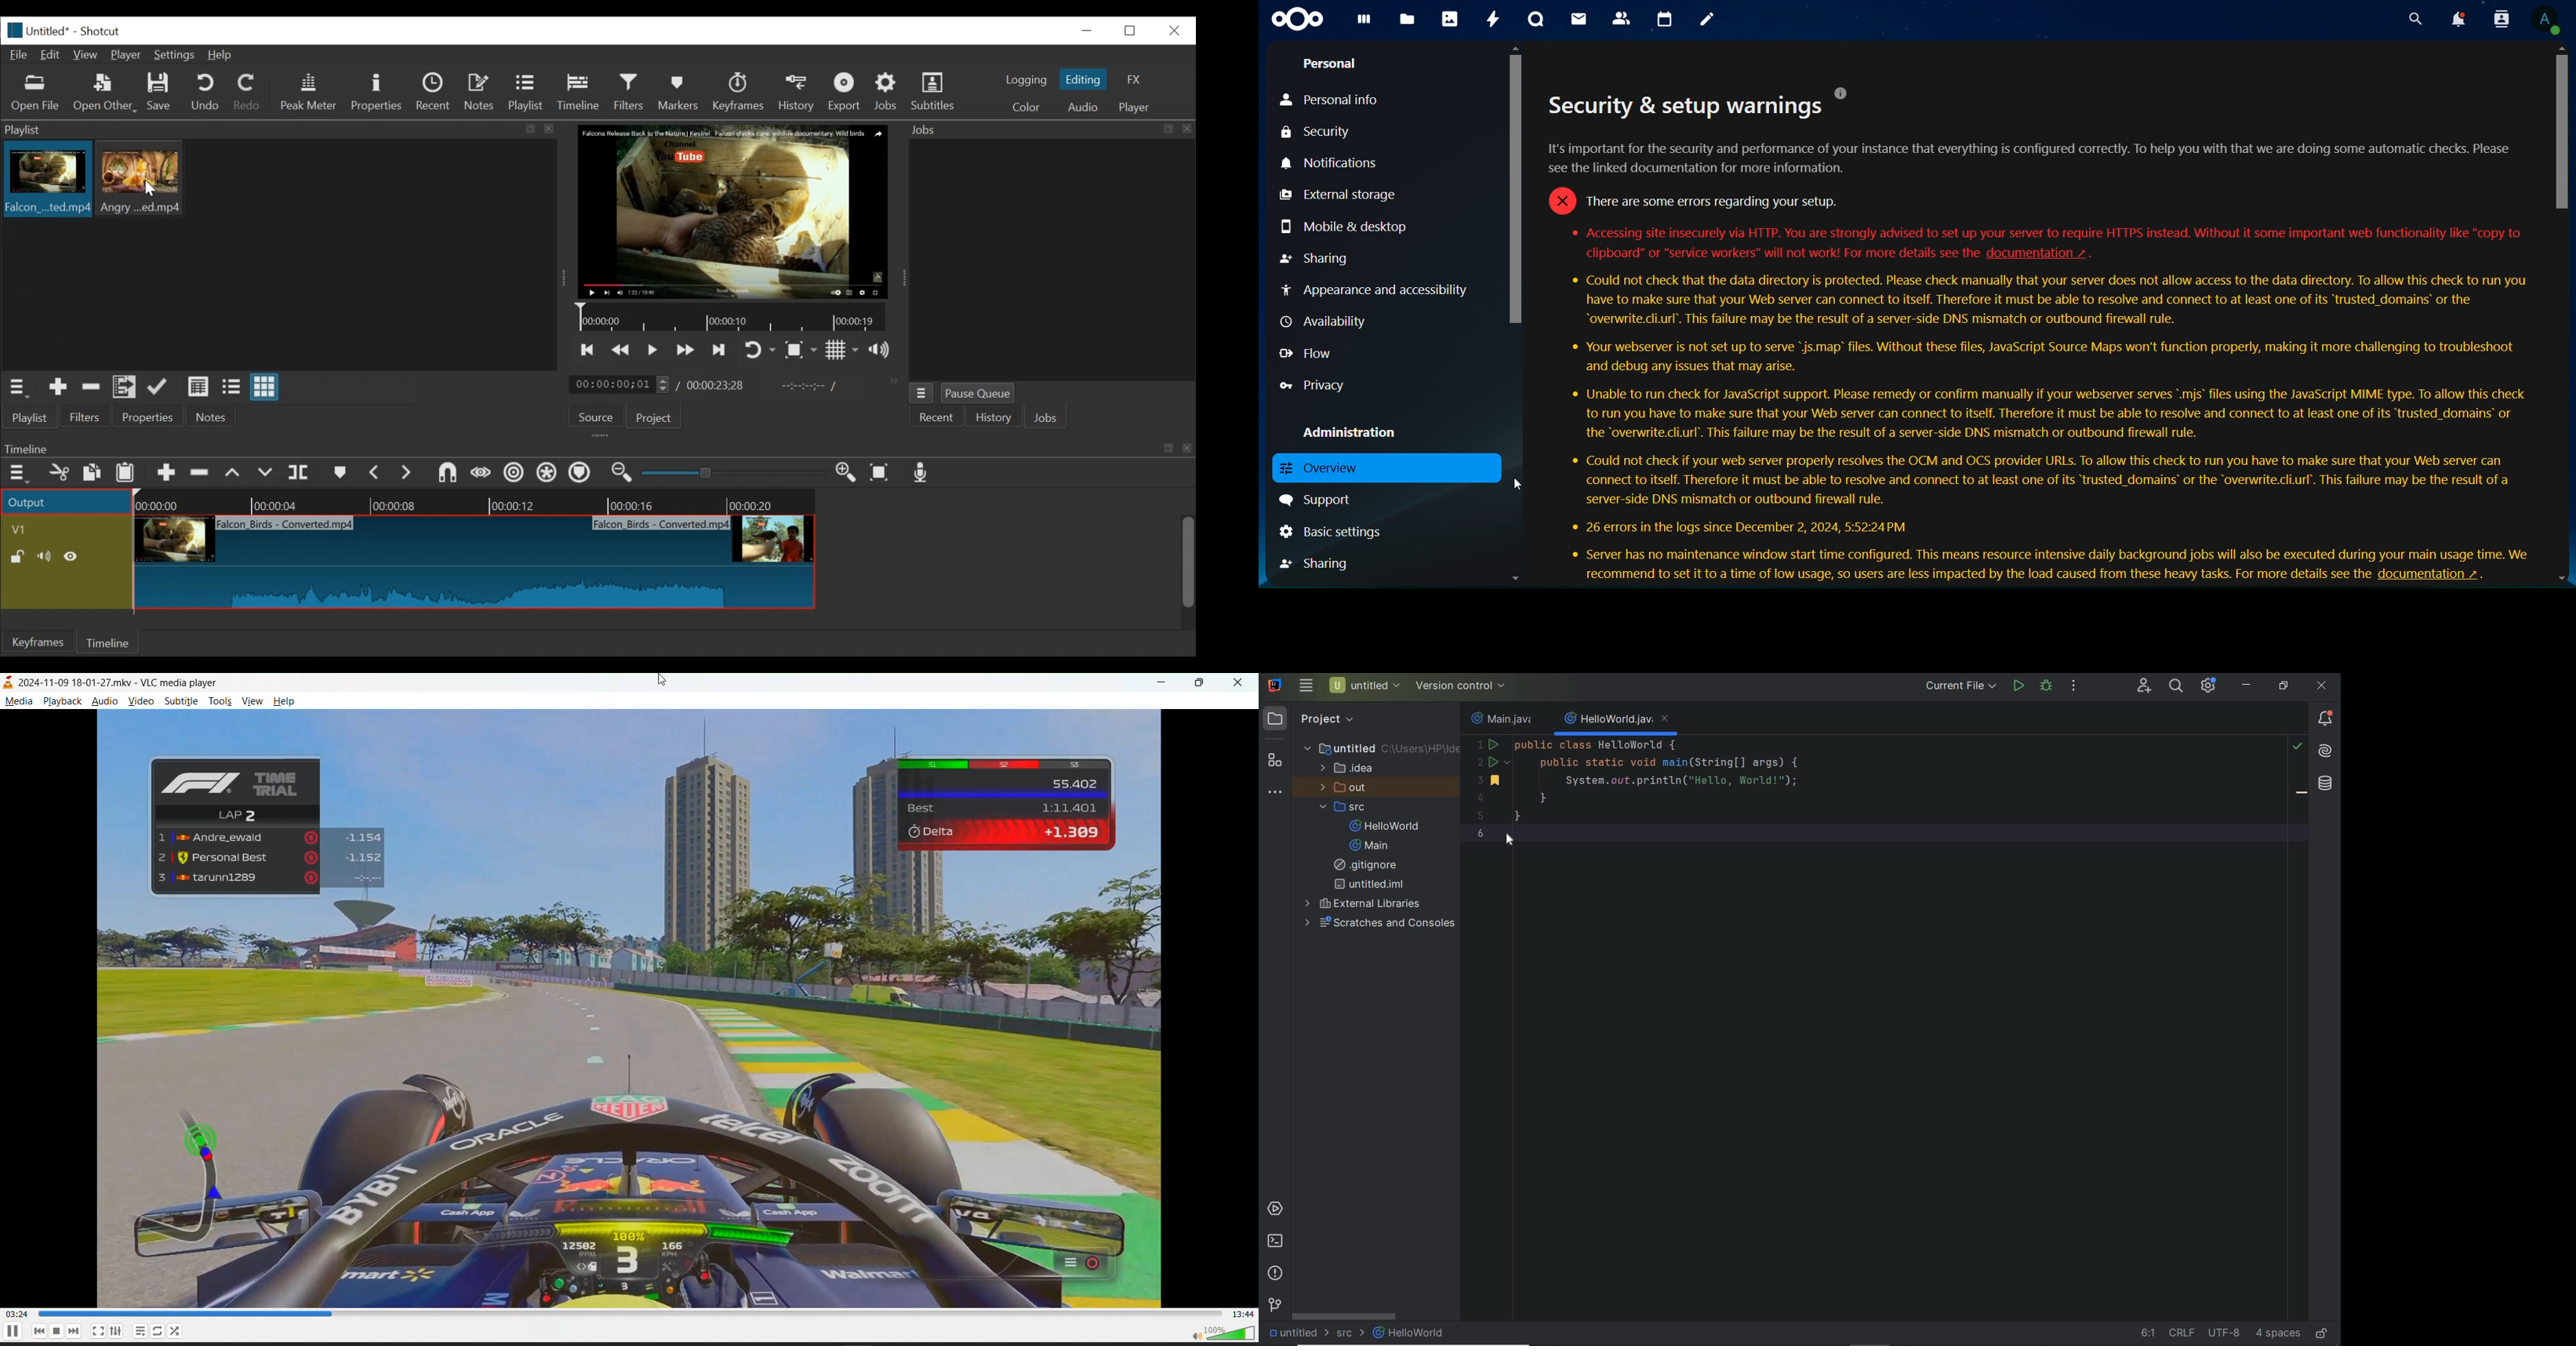  What do you see at coordinates (1327, 322) in the screenshot?
I see `availiabilty` at bounding box center [1327, 322].